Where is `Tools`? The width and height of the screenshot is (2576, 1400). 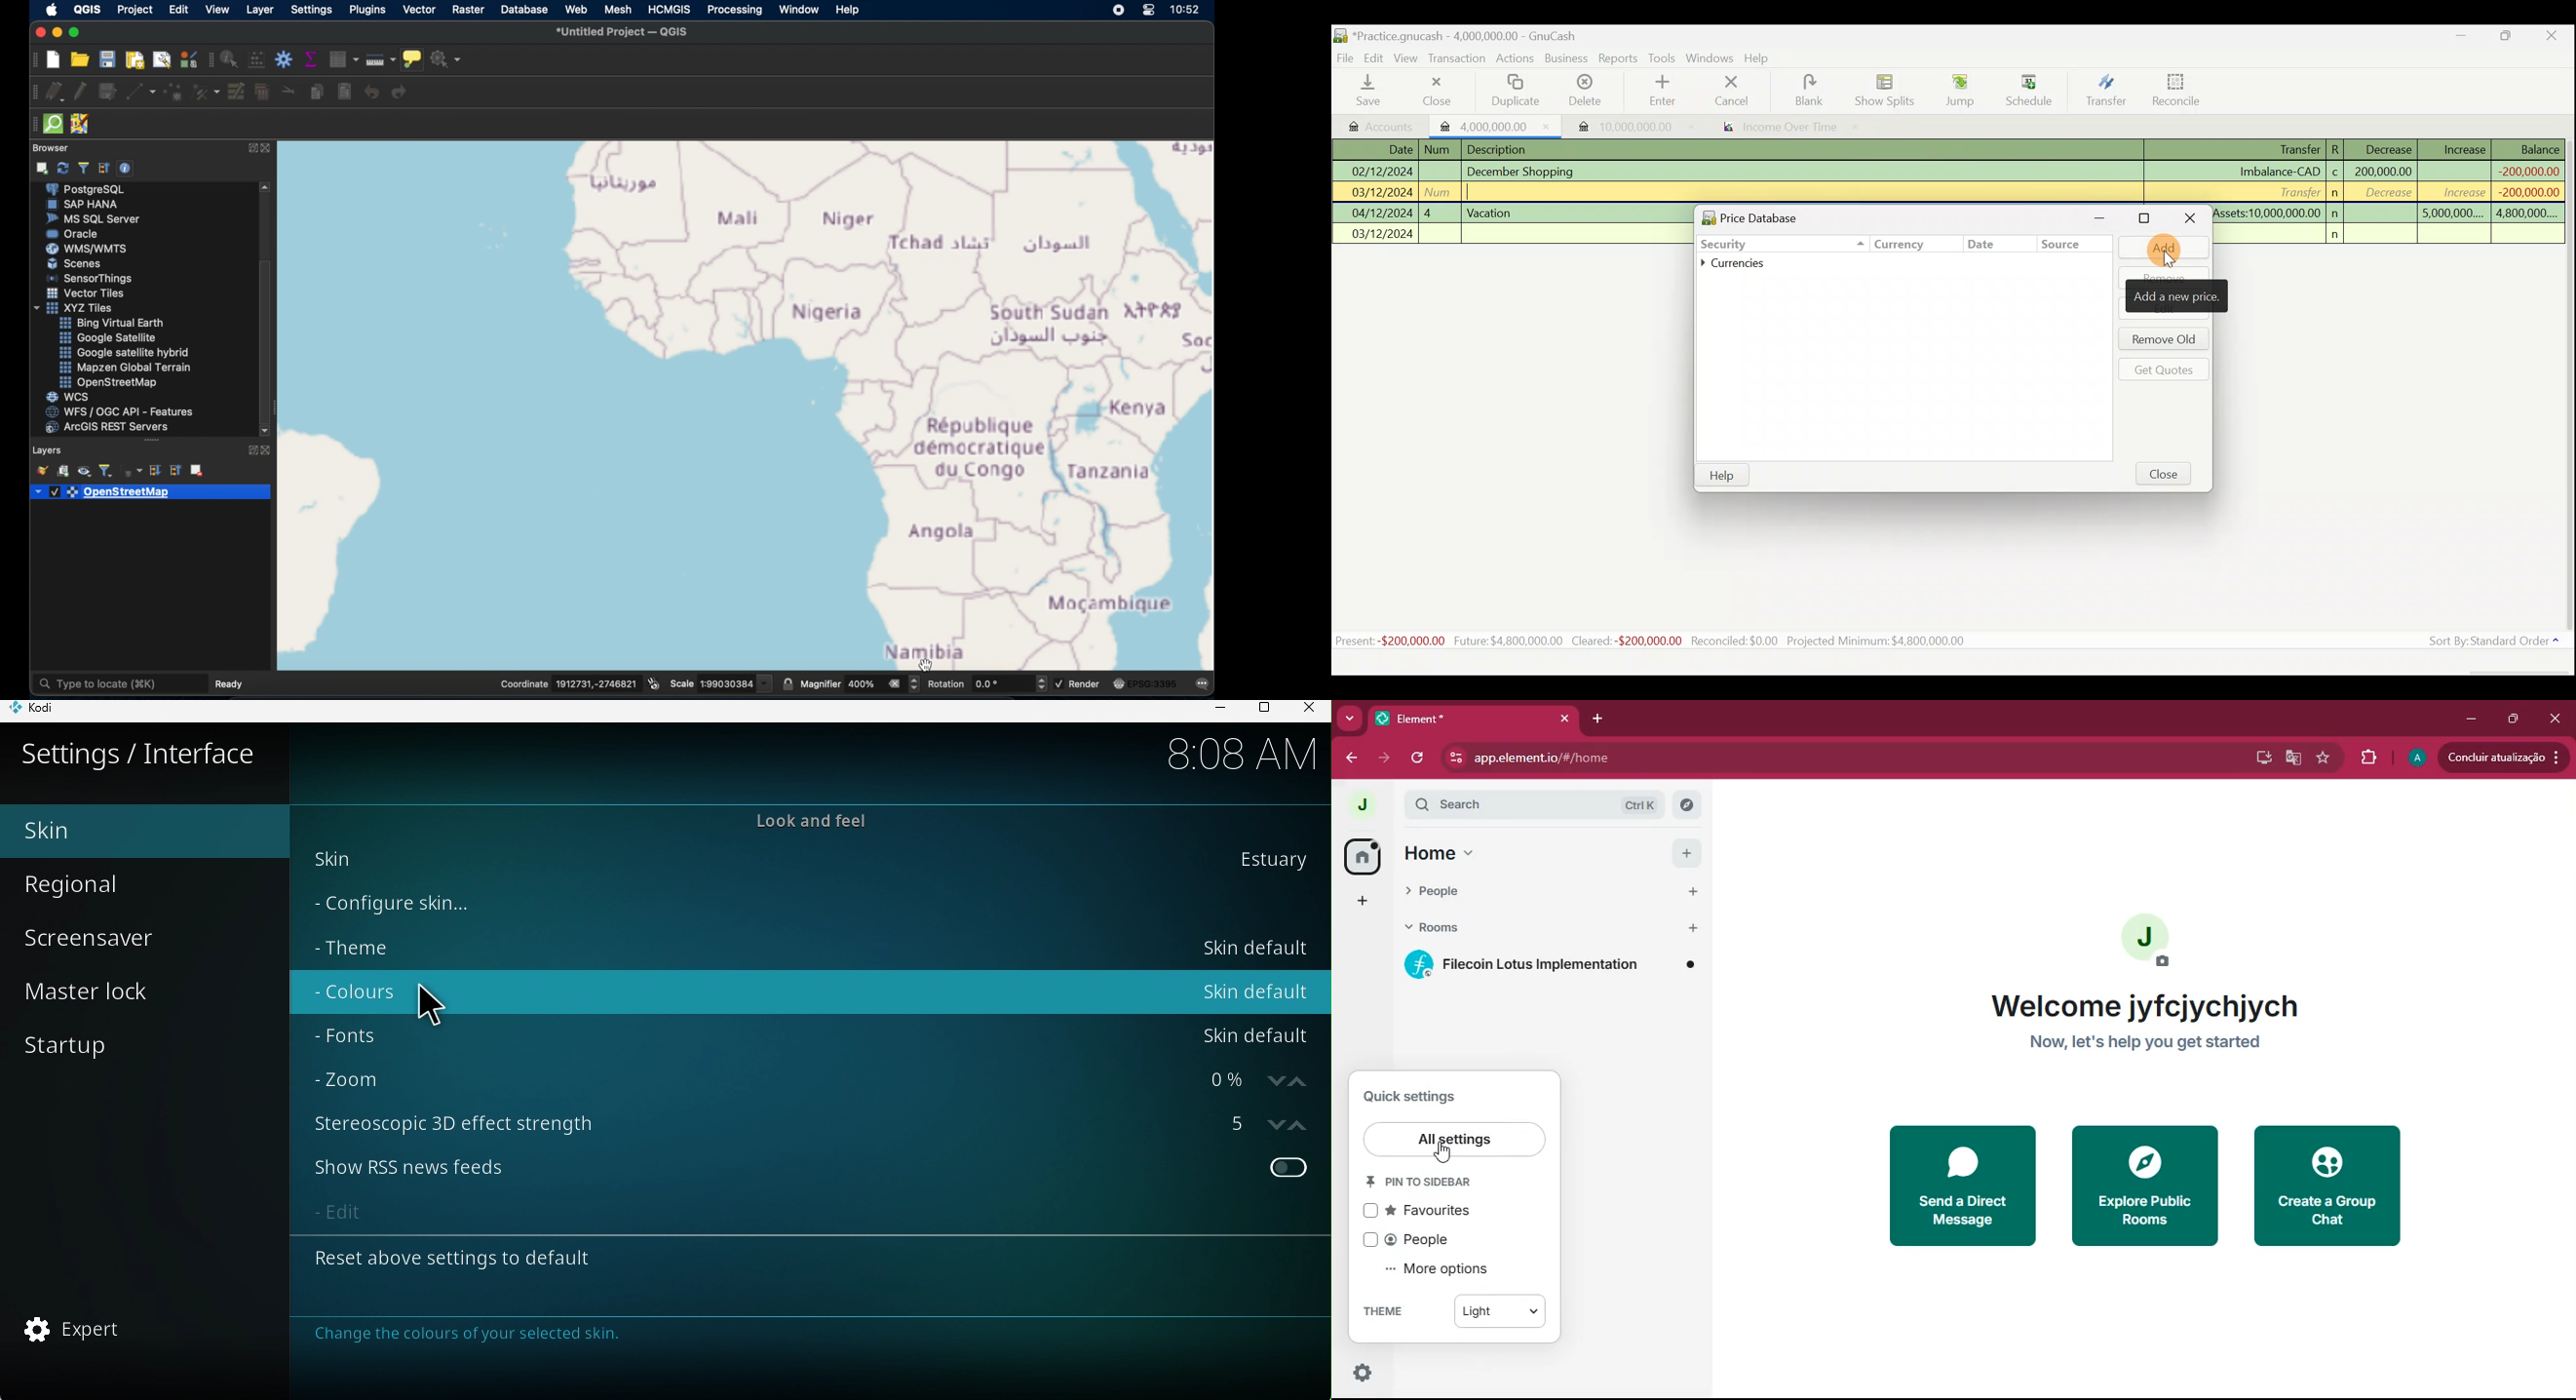 Tools is located at coordinates (1663, 57).